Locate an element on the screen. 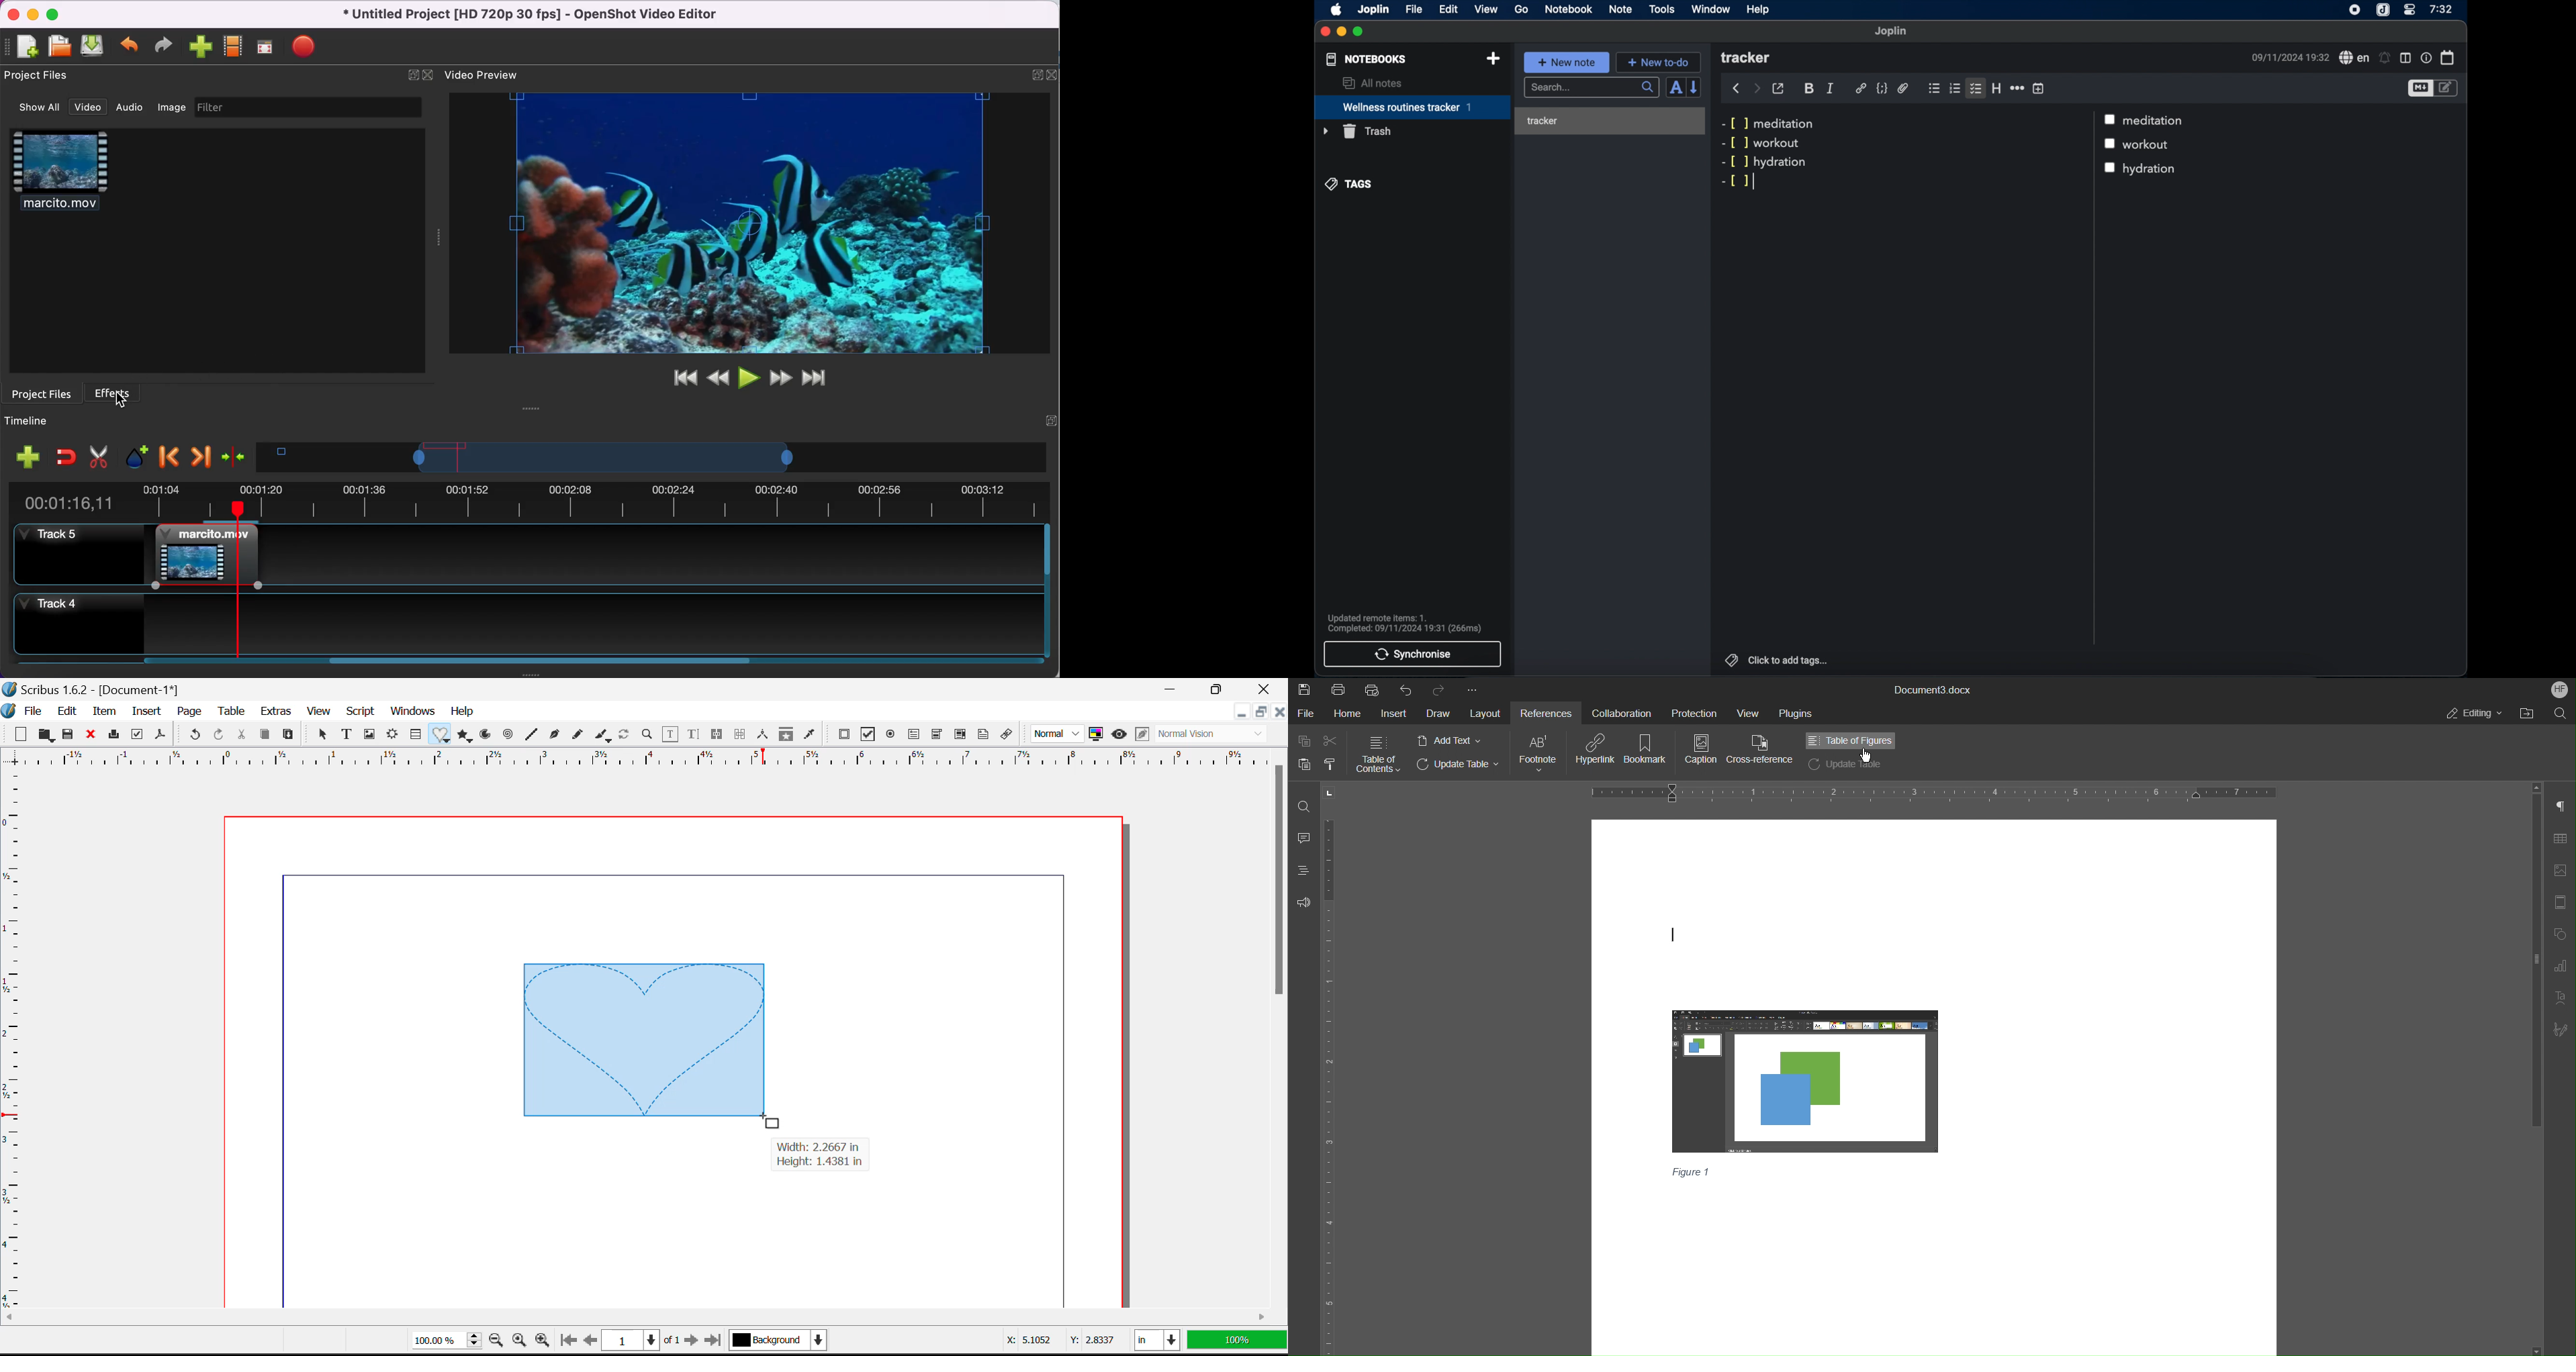 The height and width of the screenshot is (1372, 2576). close is located at coordinates (1326, 32).